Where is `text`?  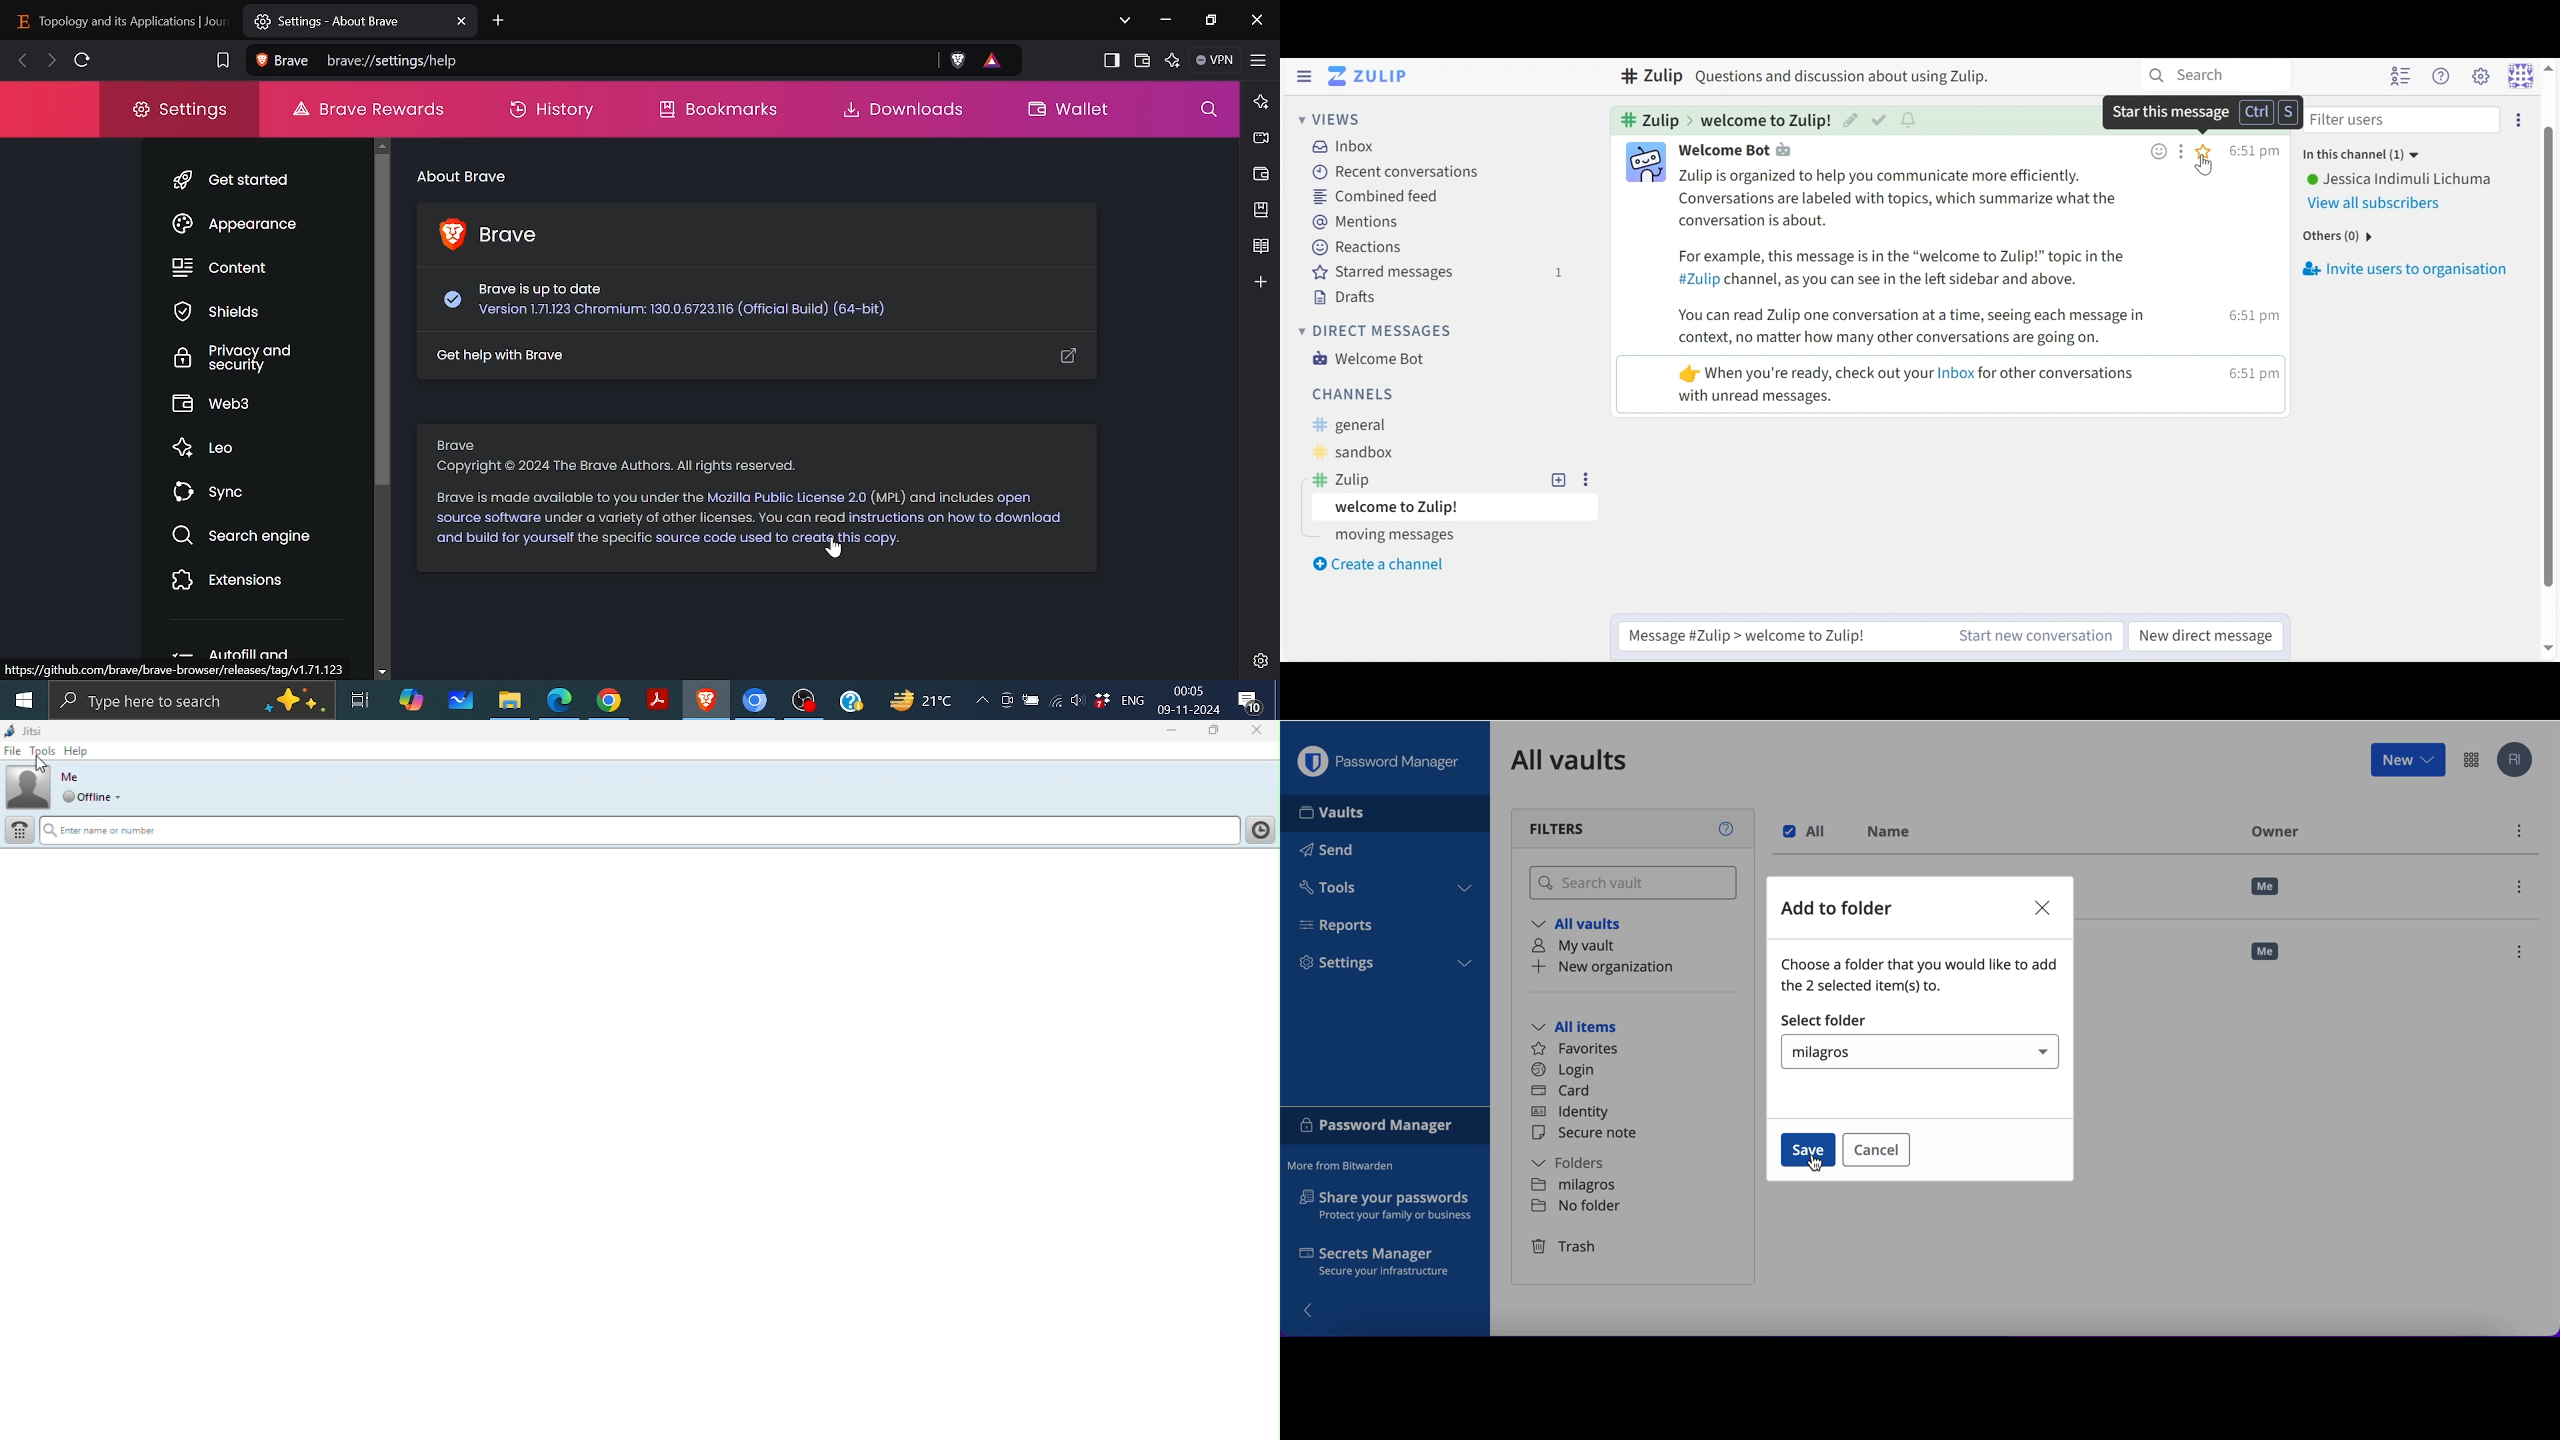 text is located at coordinates (1979, 262).